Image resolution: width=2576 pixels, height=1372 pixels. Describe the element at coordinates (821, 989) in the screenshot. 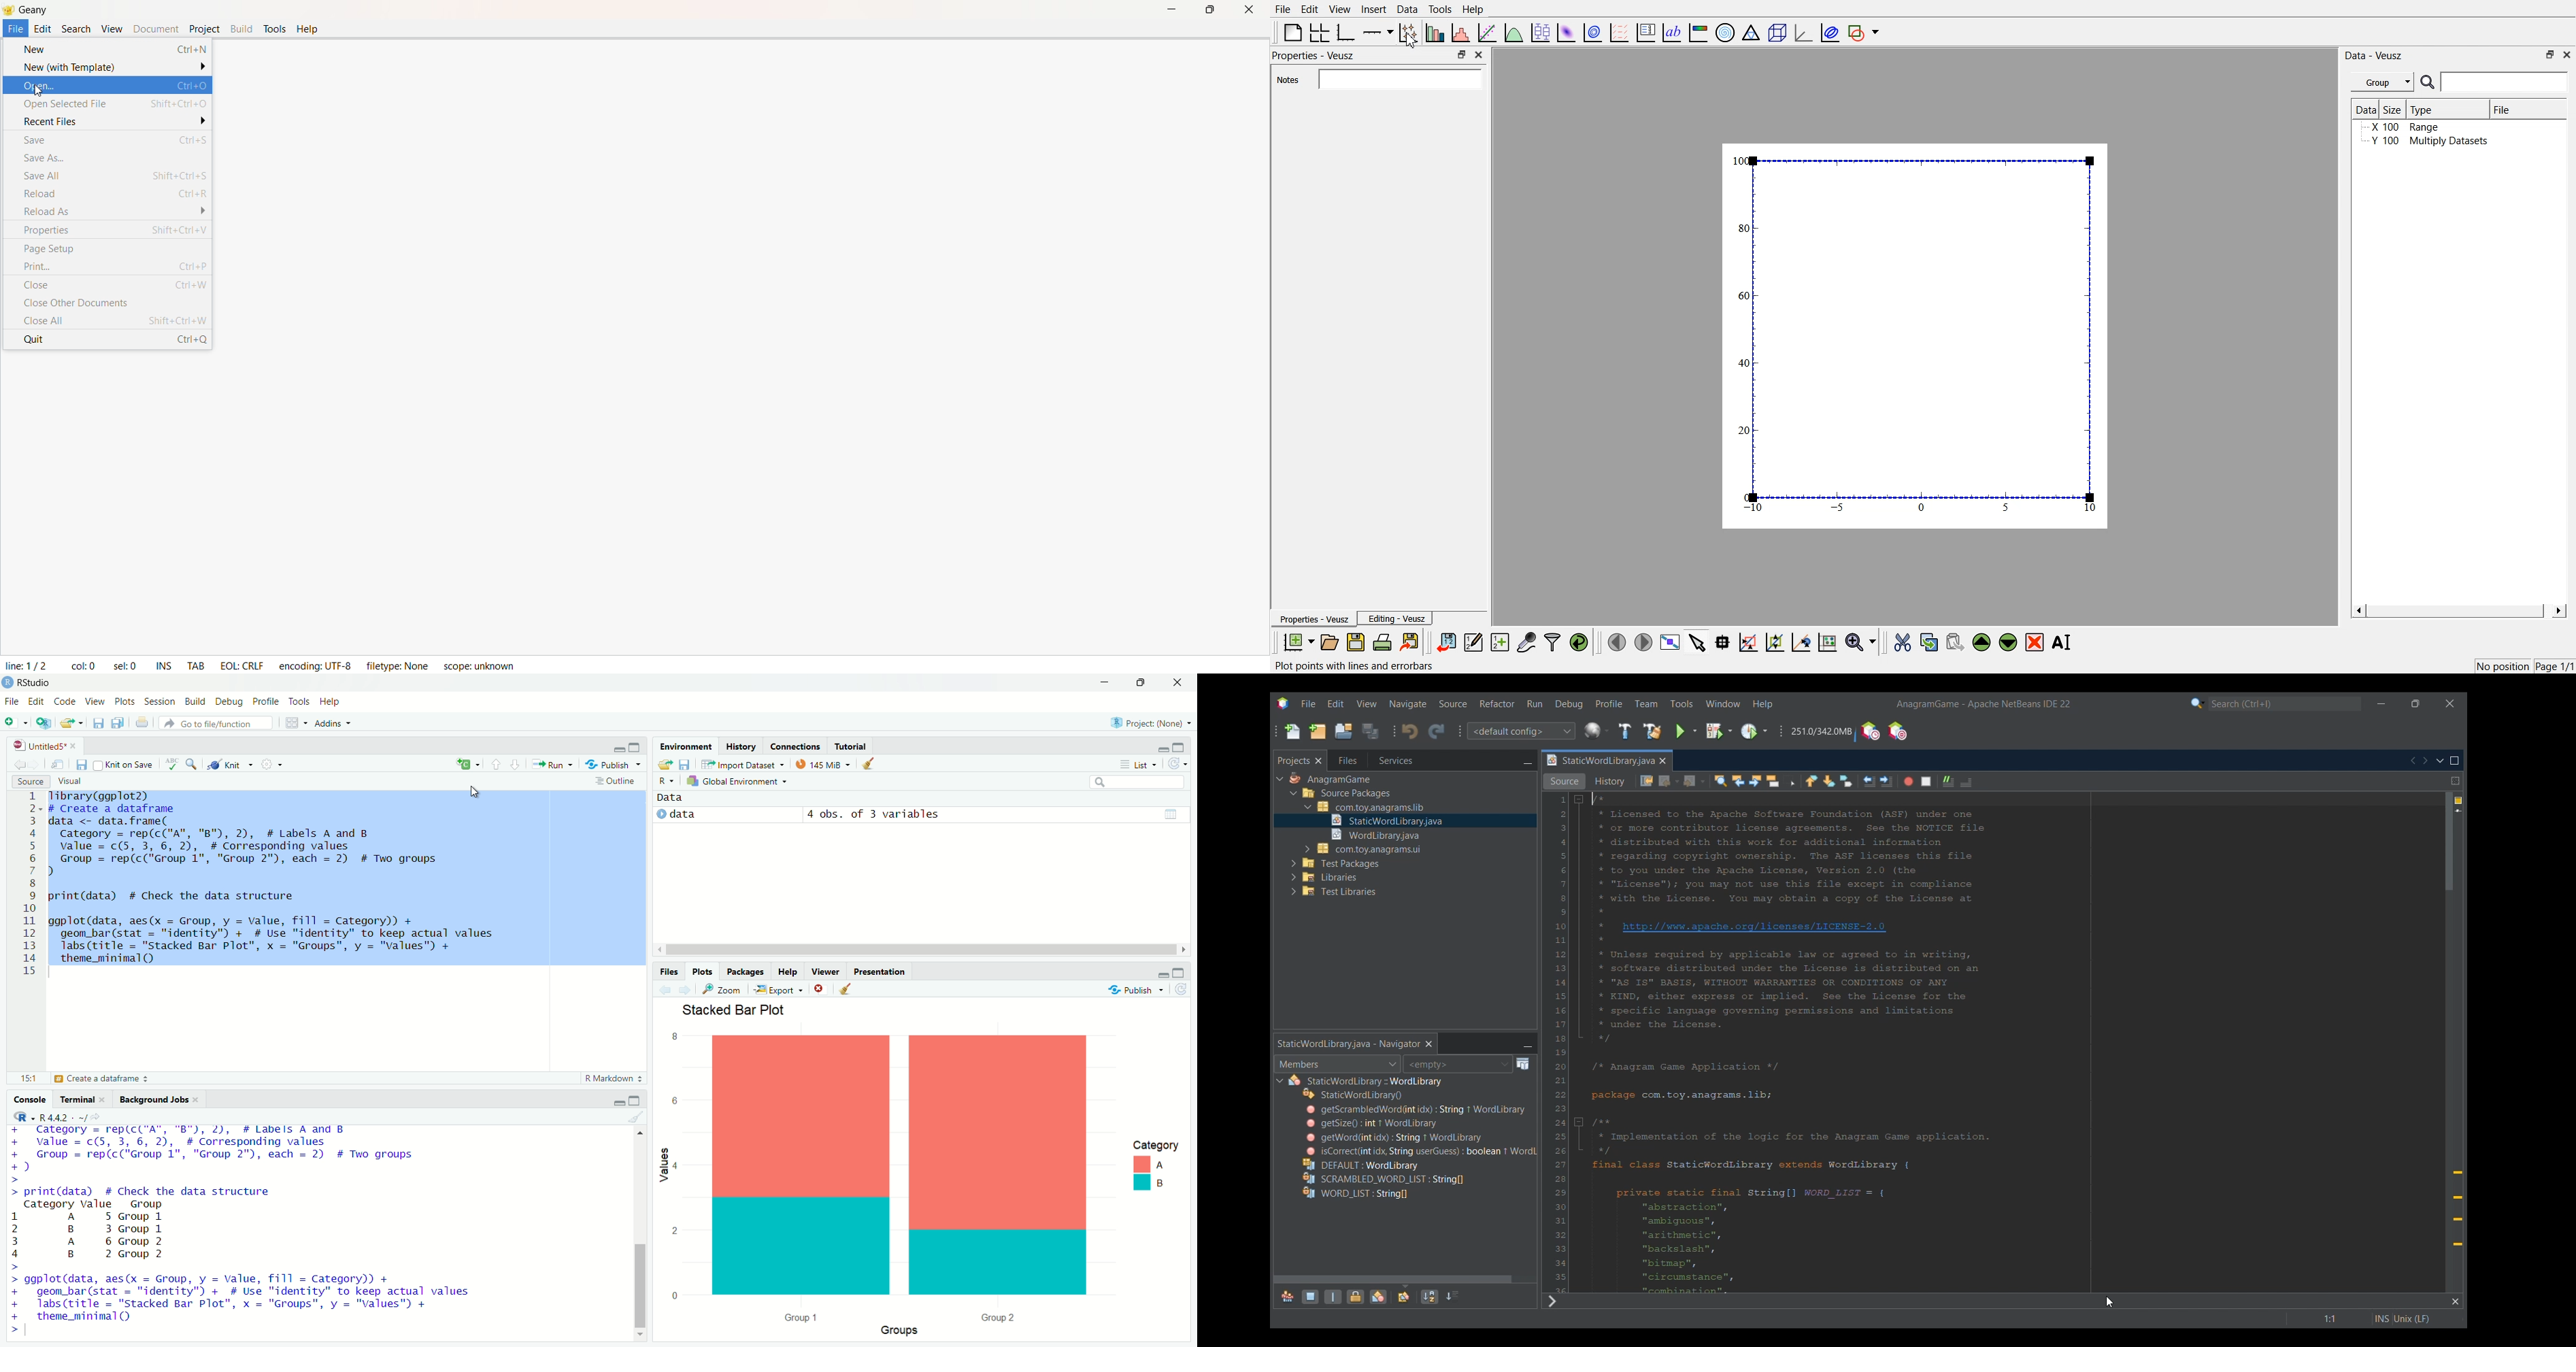

I see `Close` at that location.